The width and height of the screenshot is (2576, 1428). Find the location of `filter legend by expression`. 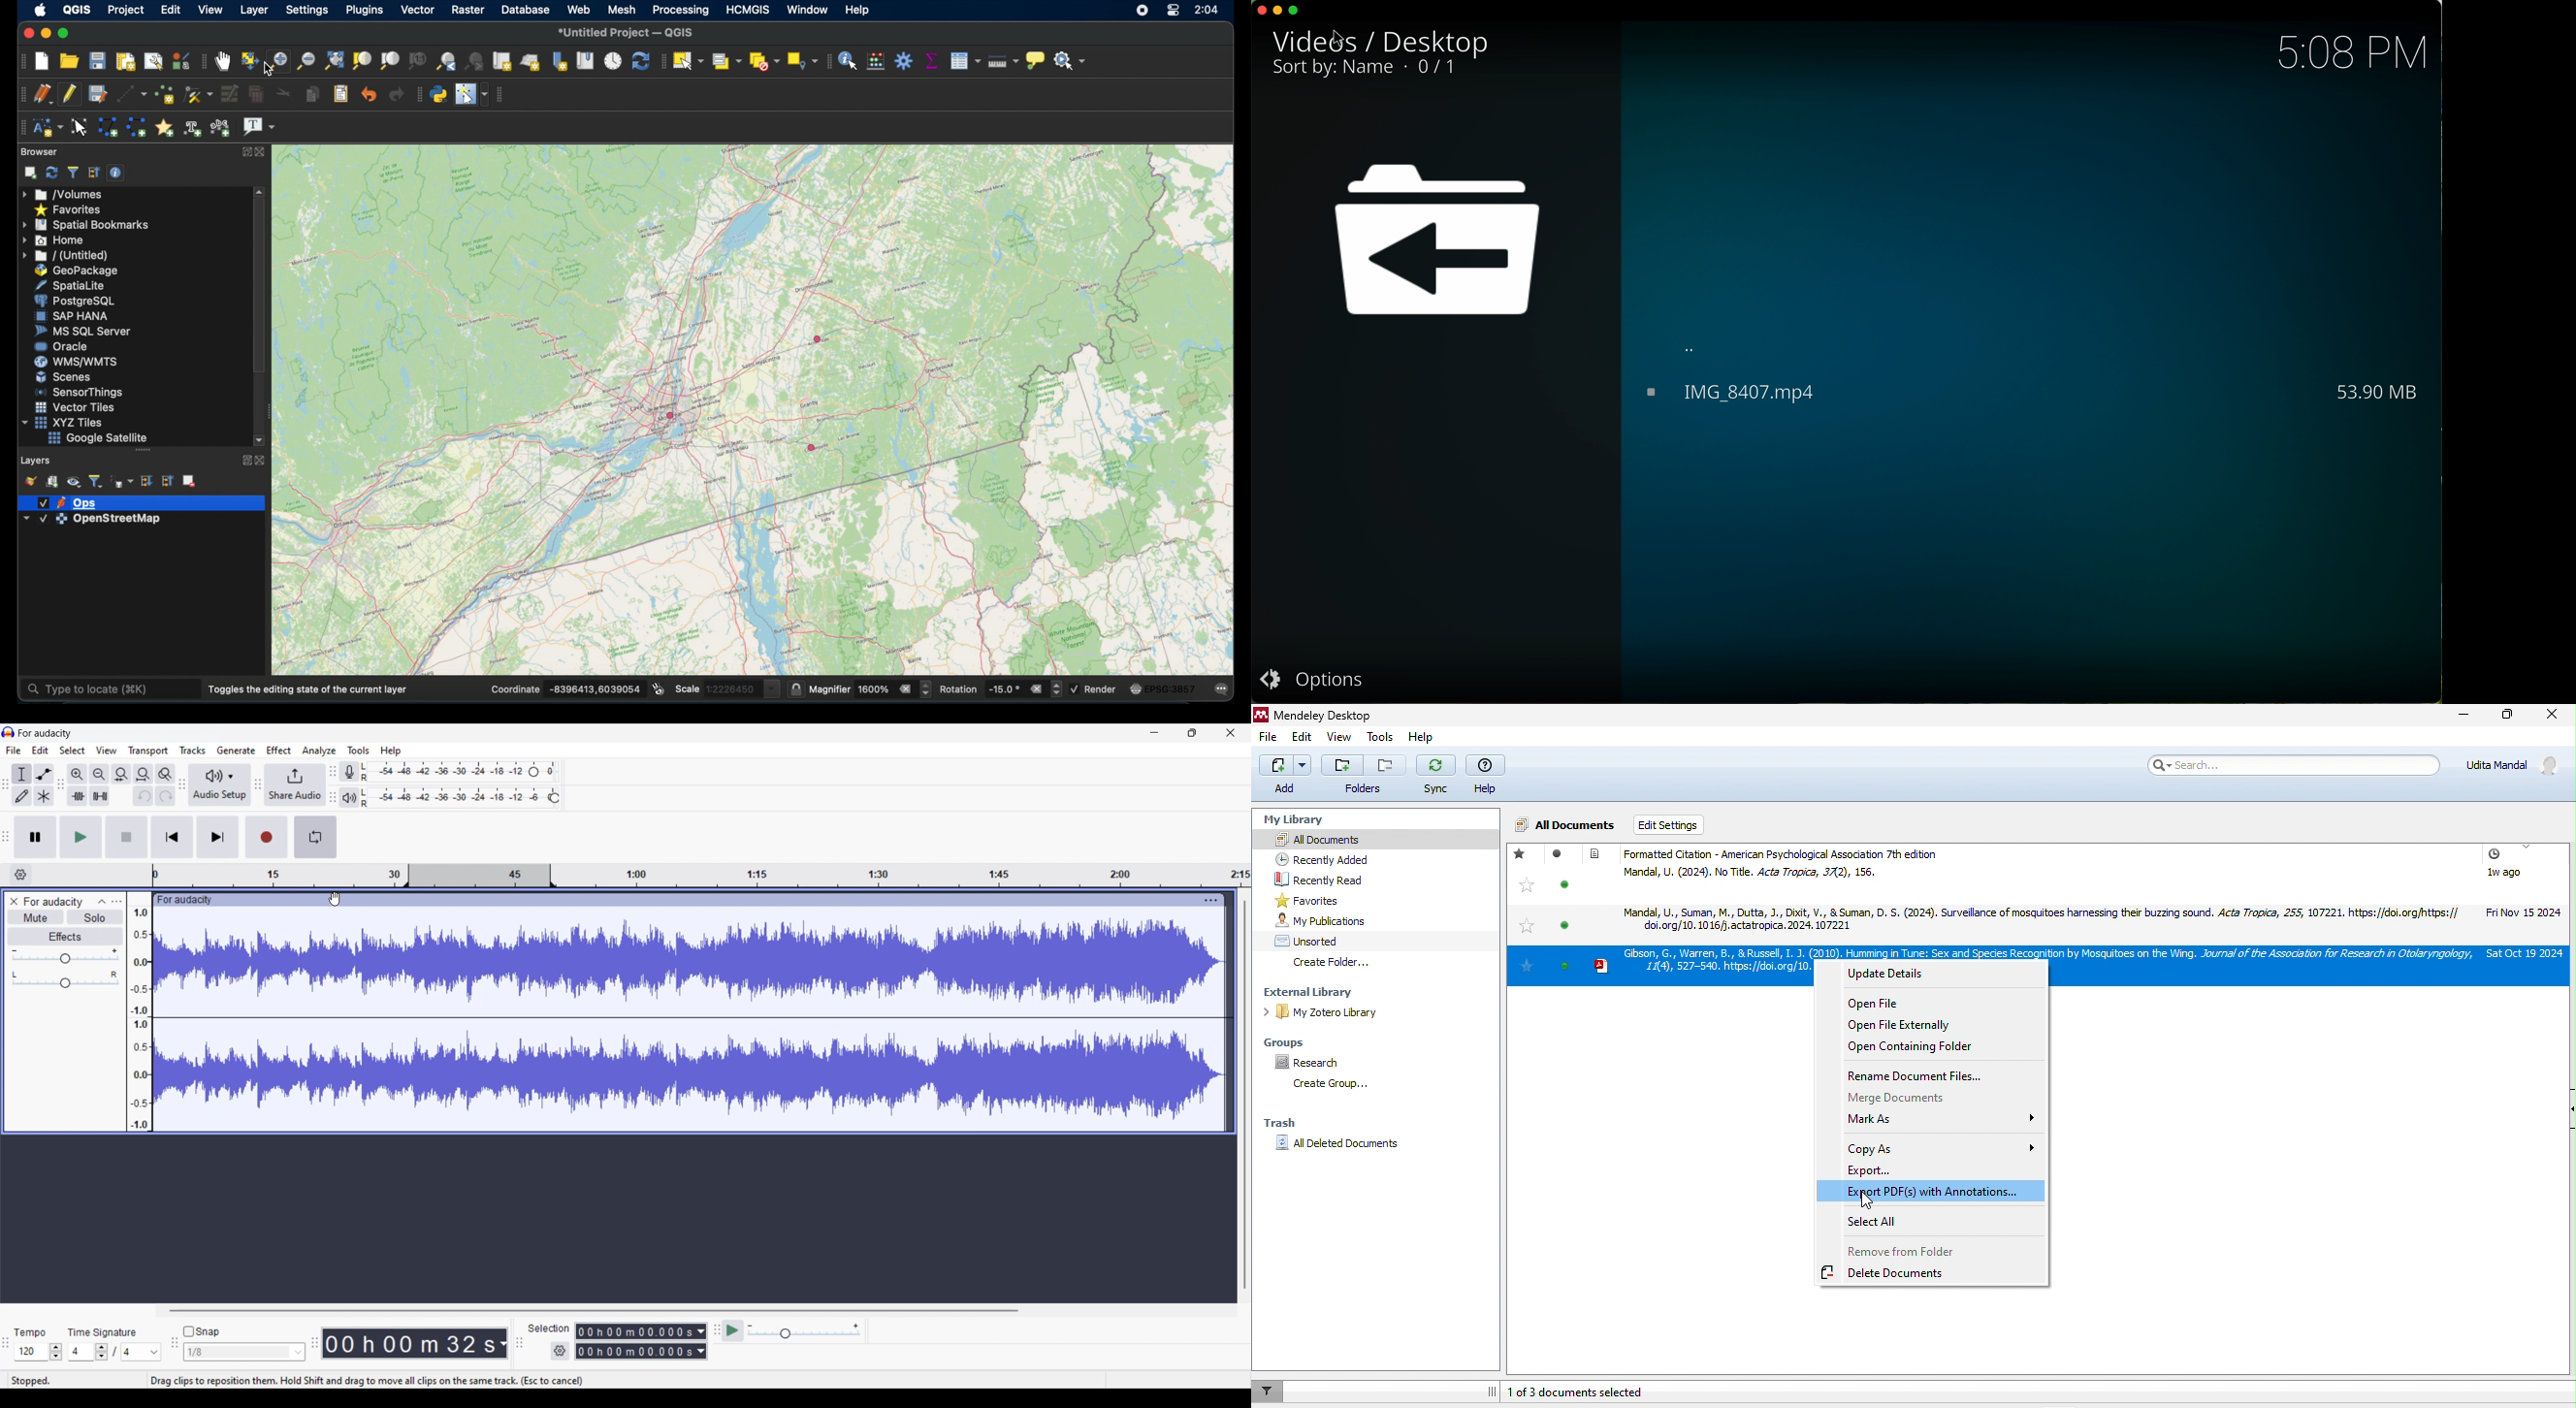

filter legend by expression is located at coordinates (122, 482).